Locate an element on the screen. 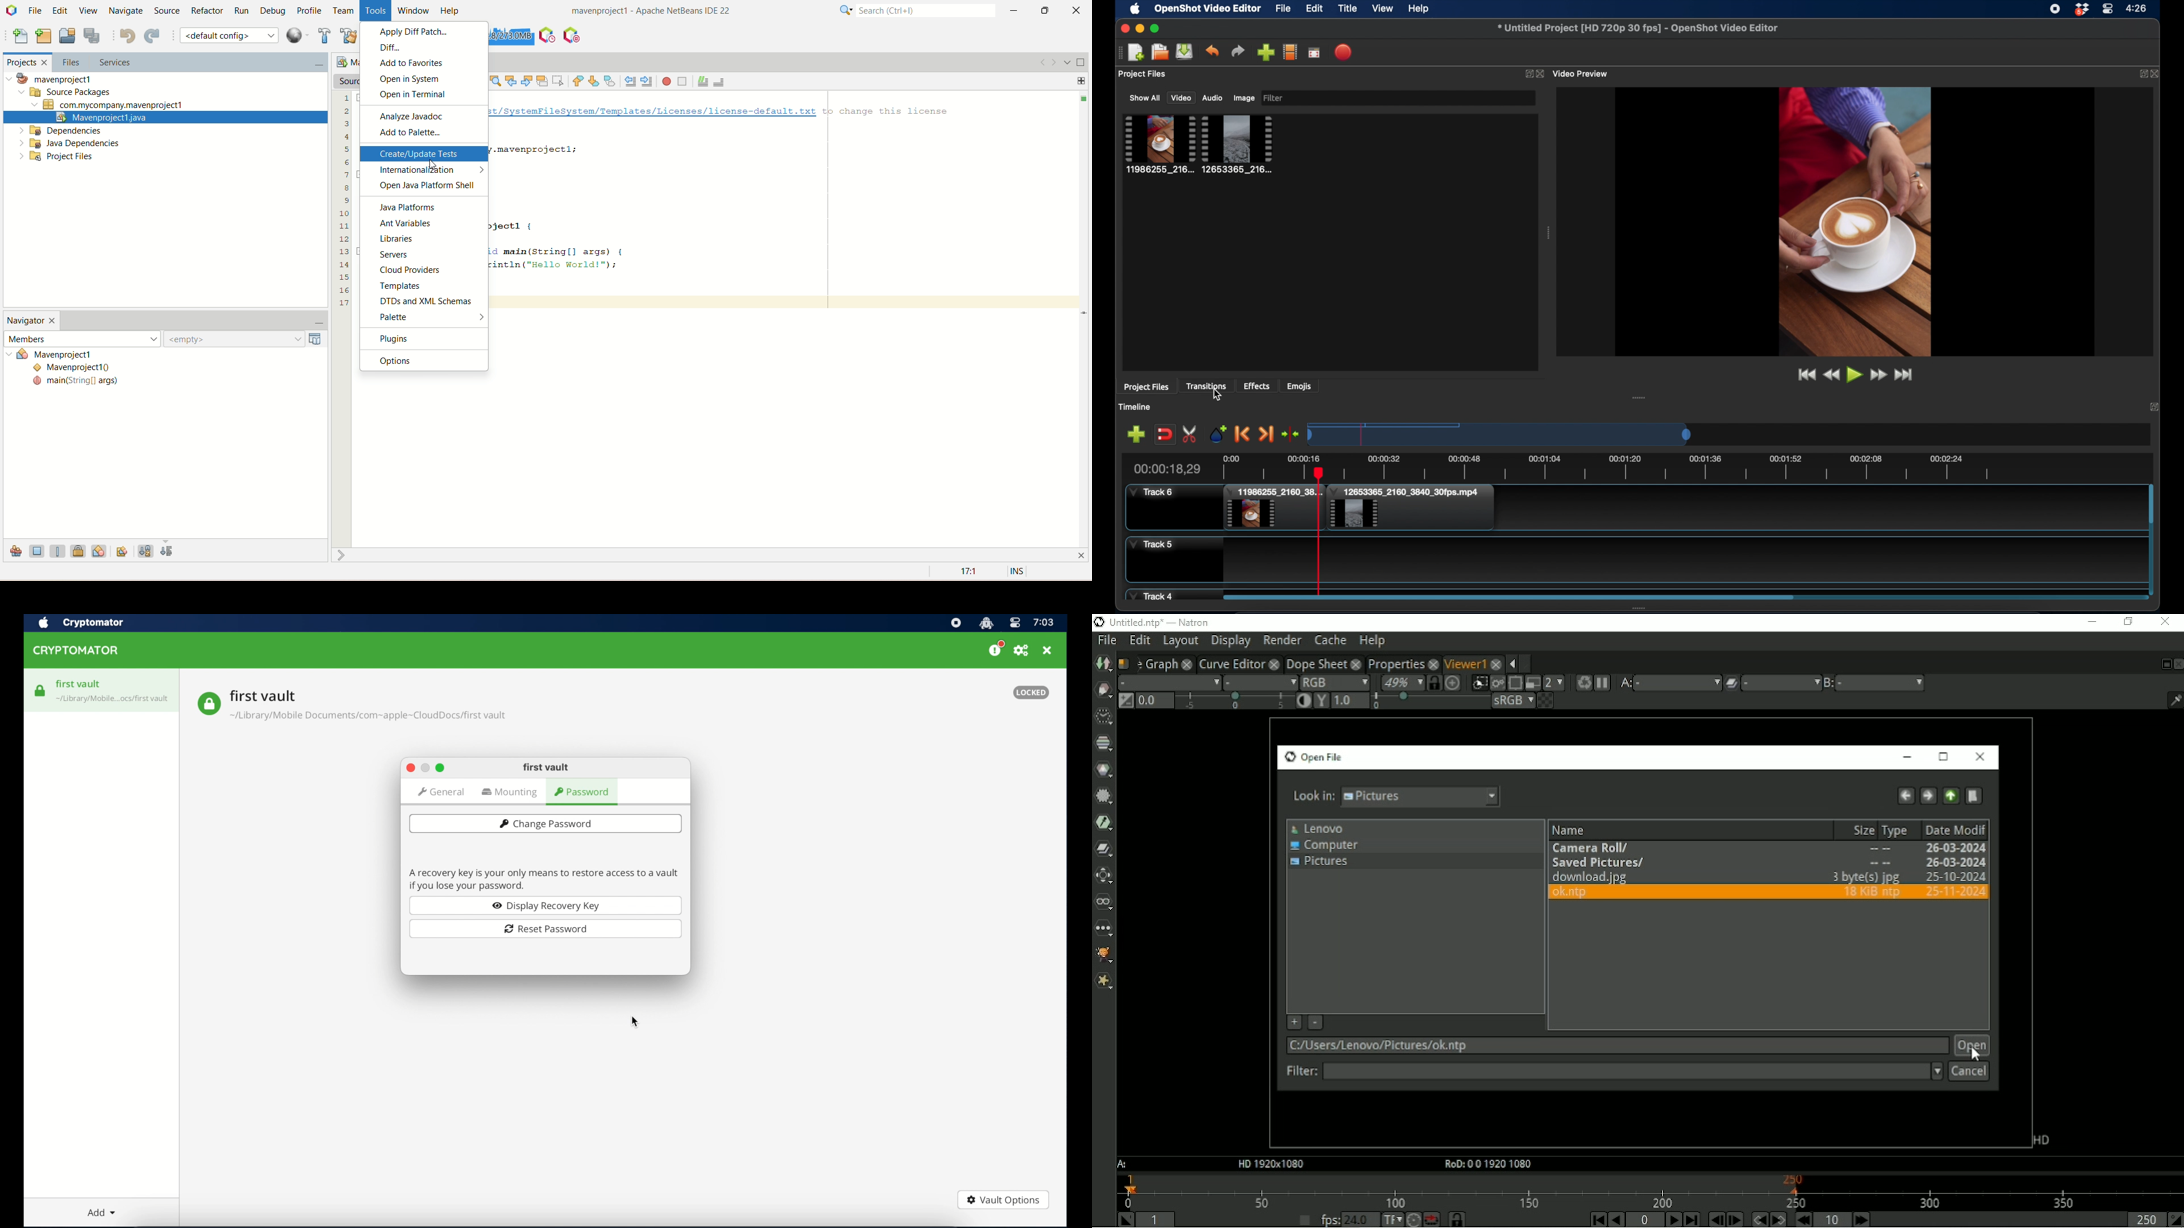 The height and width of the screenshot is (1232, 2184). video is located at coordinates (1181, 98).